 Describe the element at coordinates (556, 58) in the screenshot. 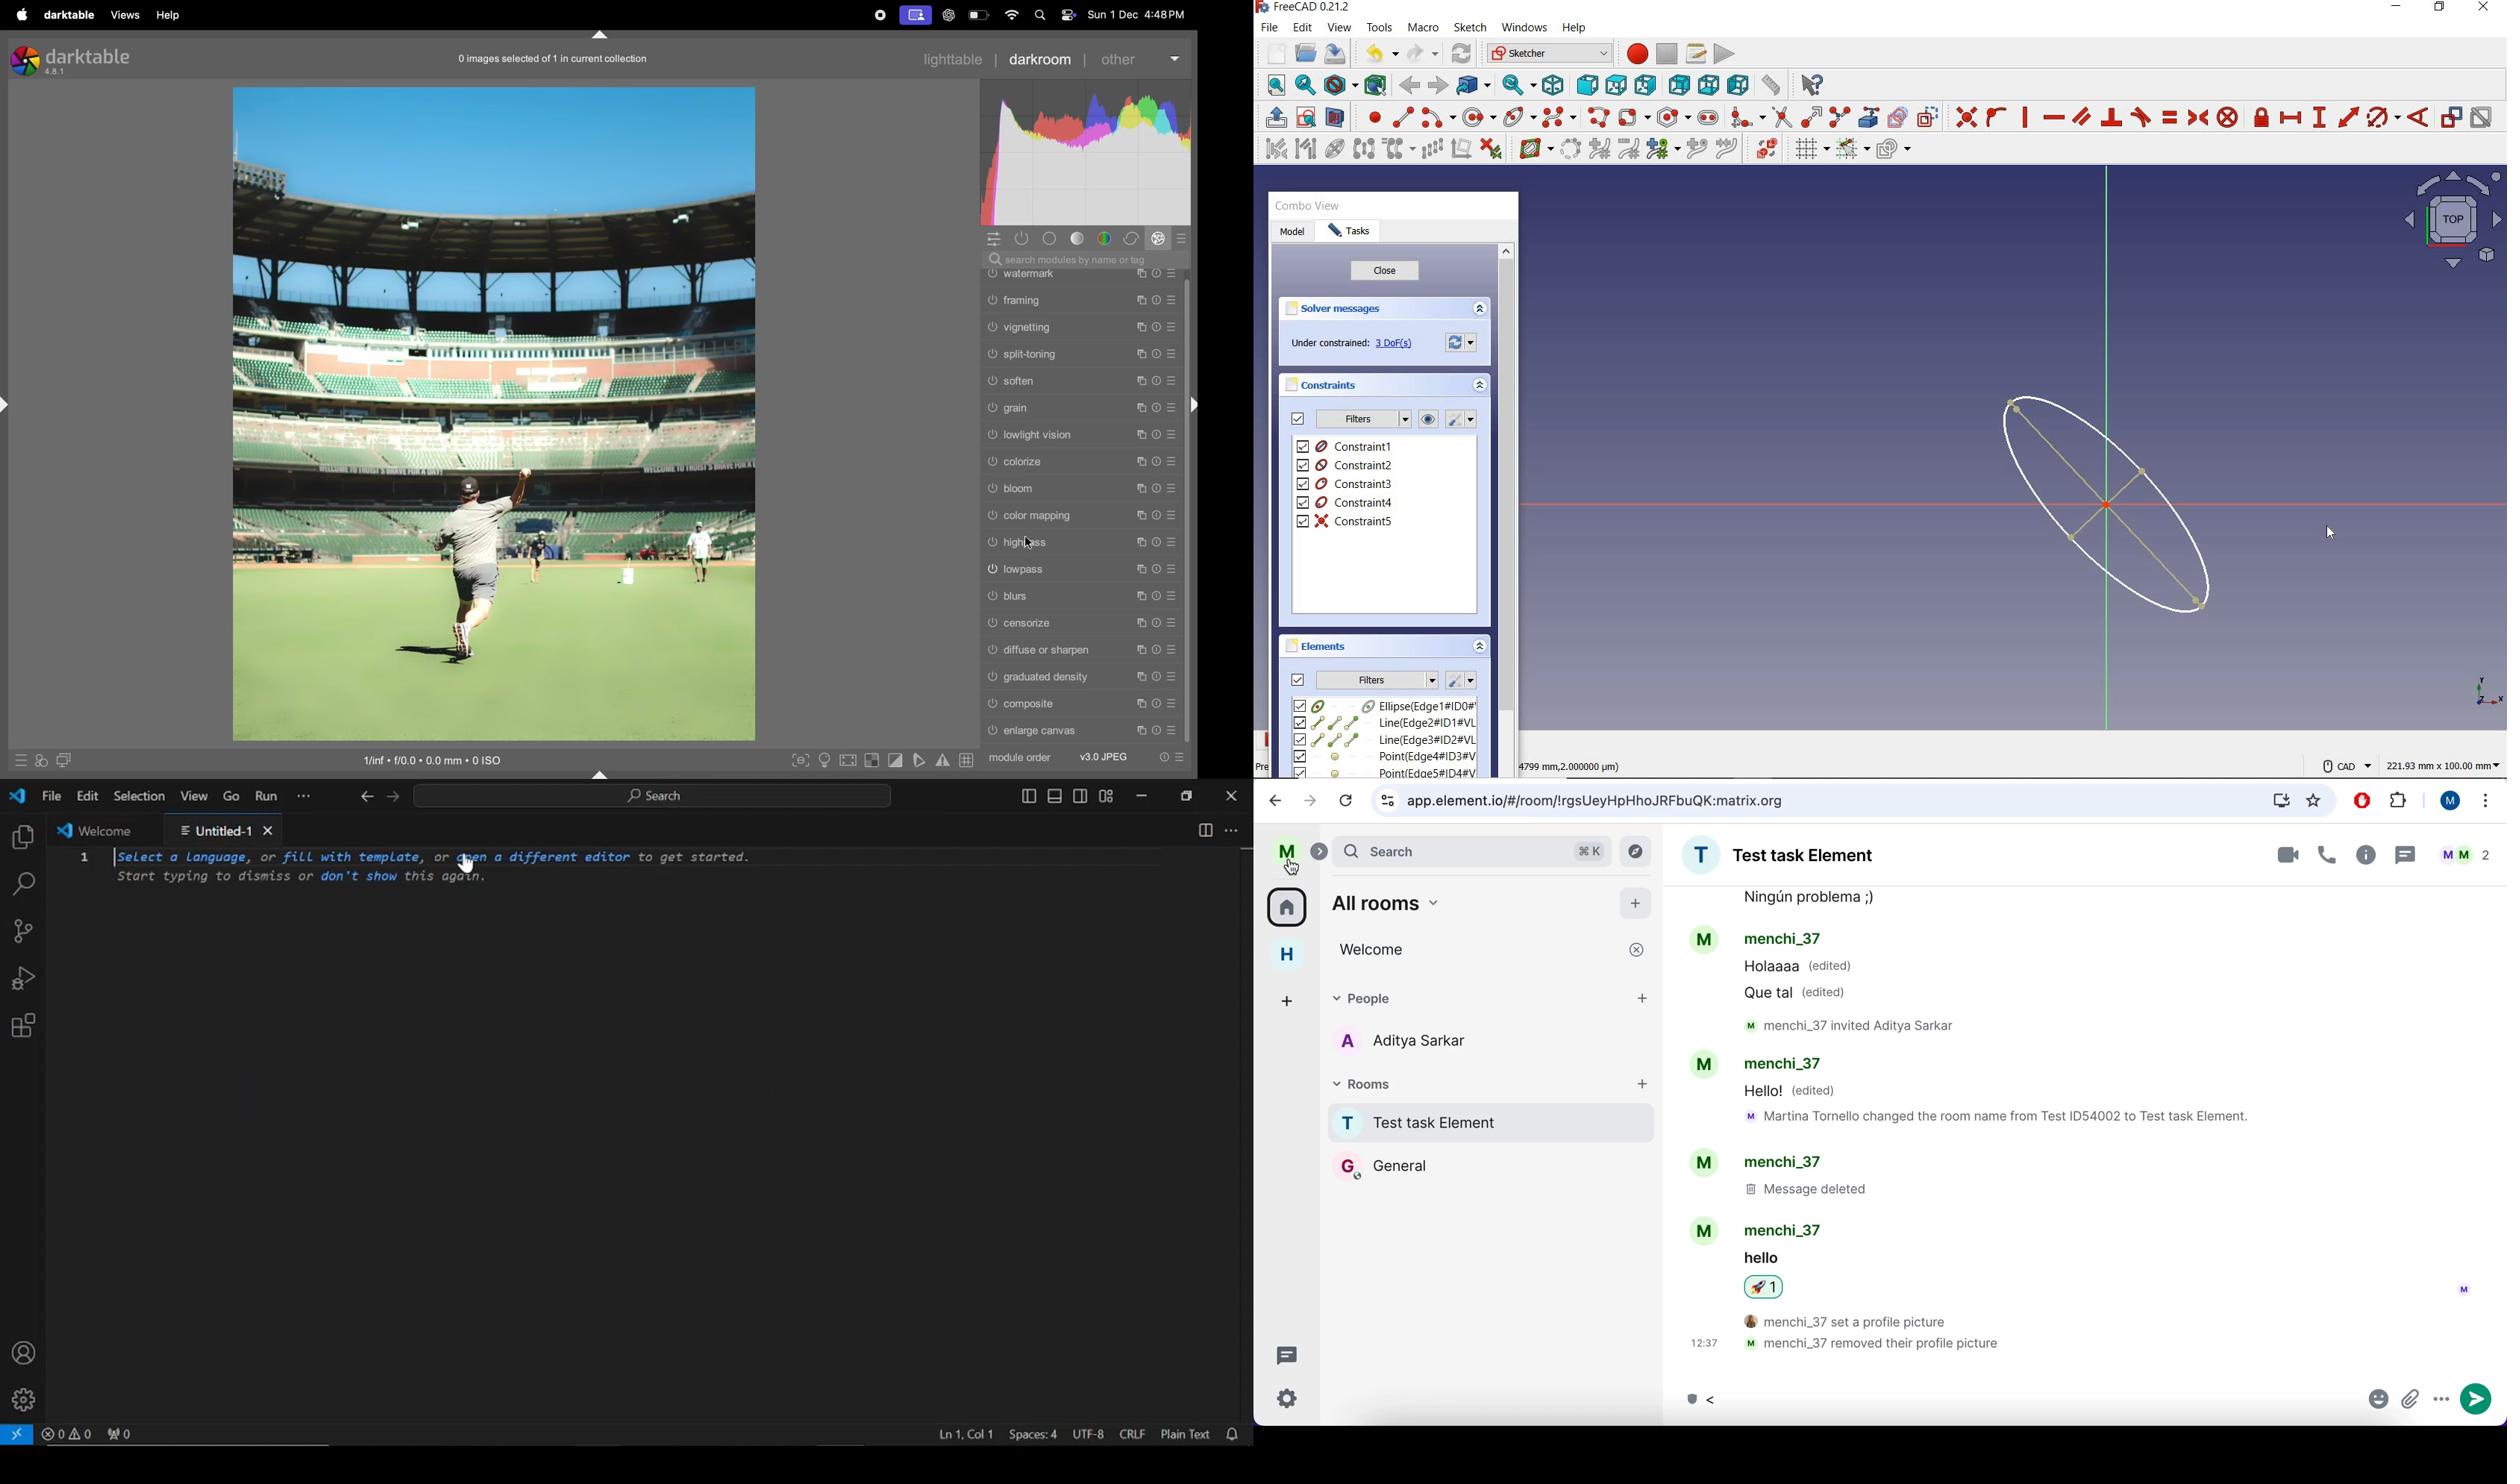

I see `0 record` at that location.